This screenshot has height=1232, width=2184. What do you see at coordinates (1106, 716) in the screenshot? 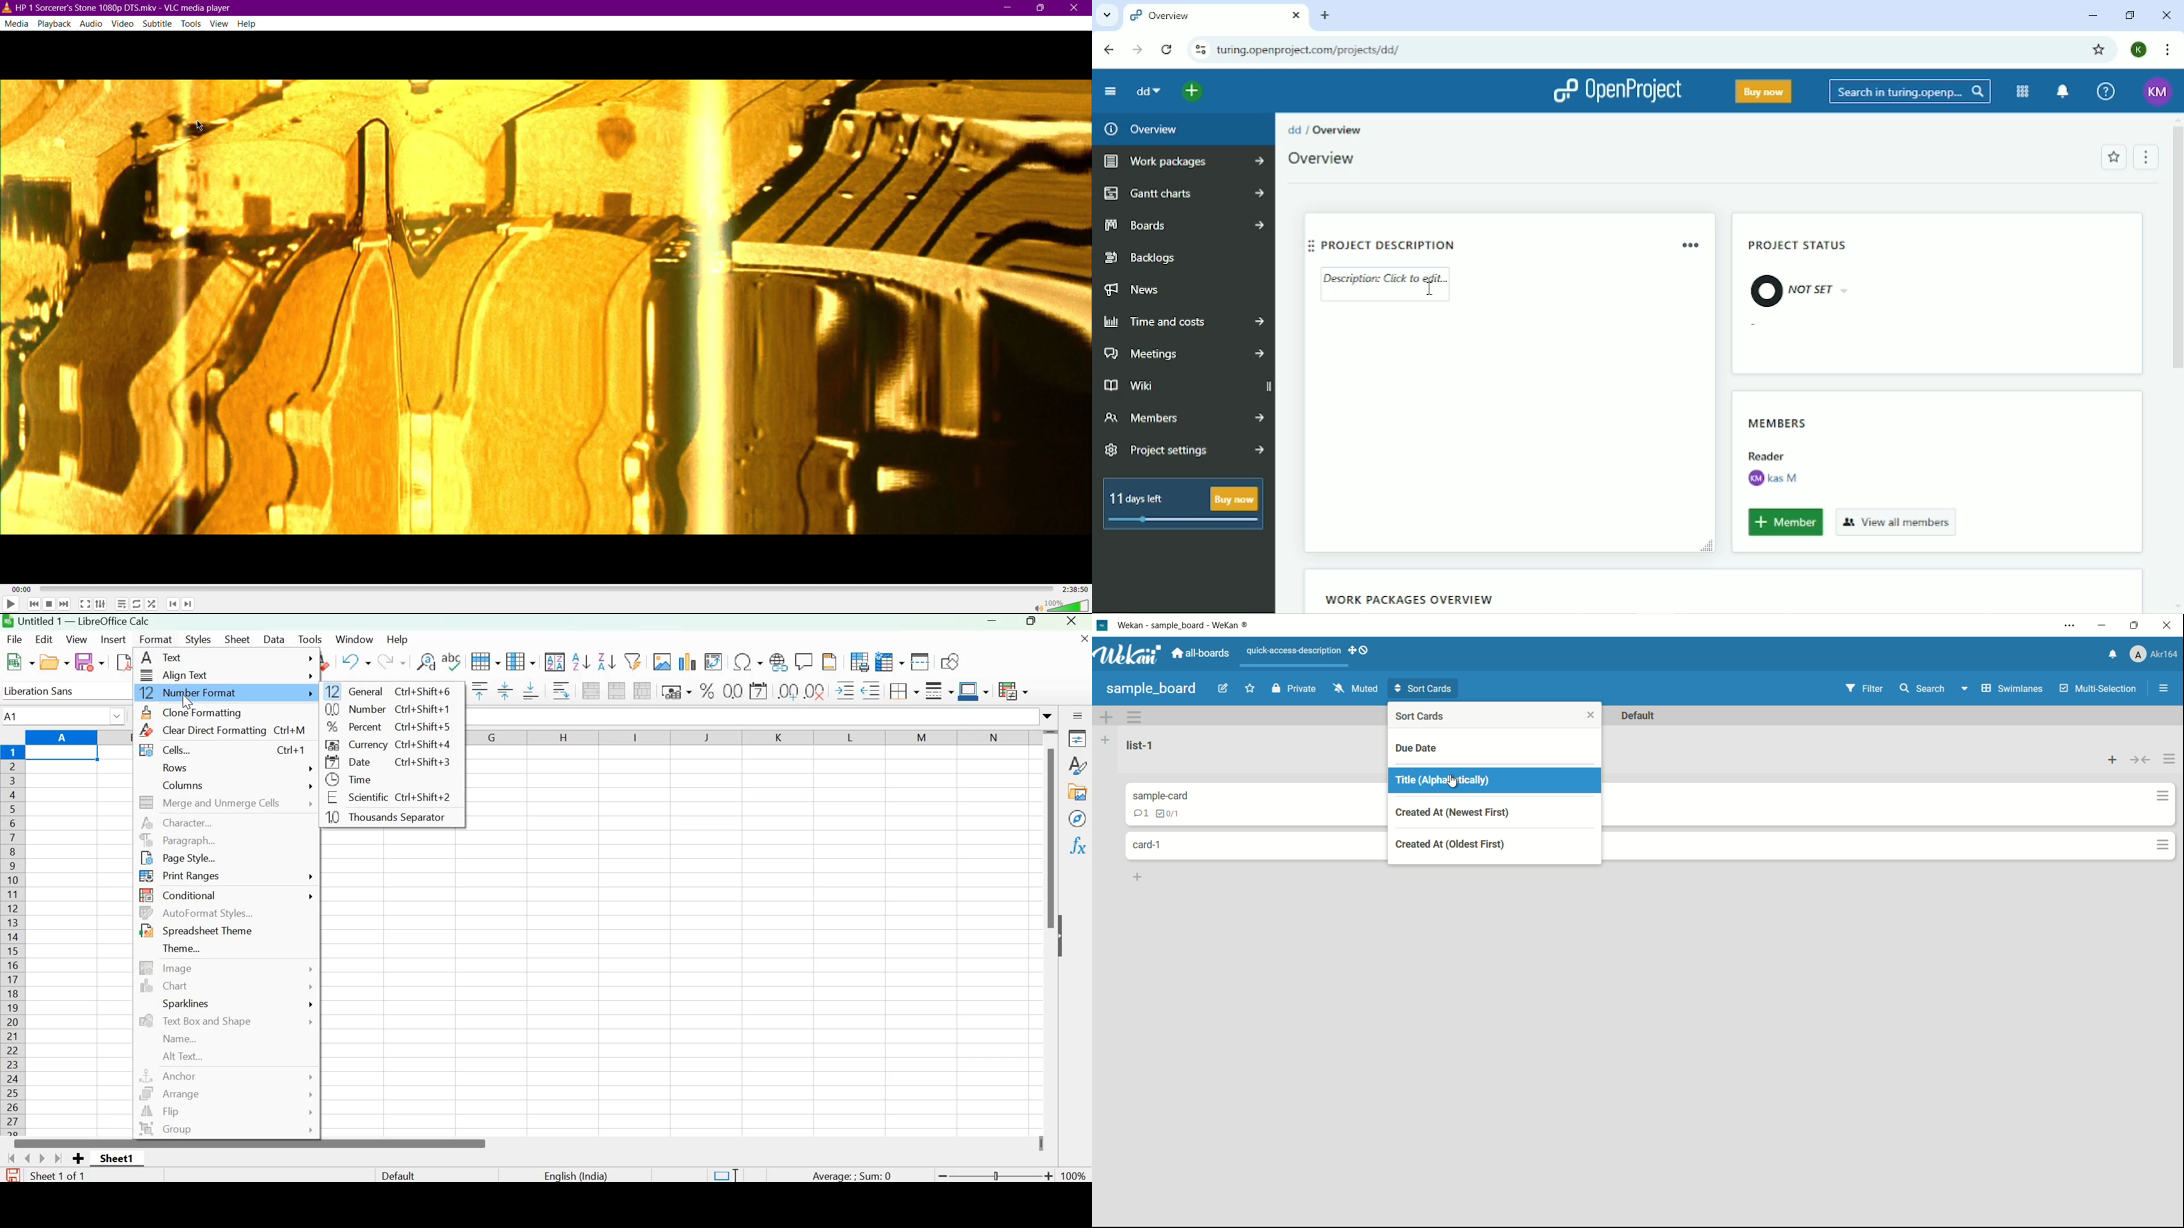
I see `add swimlane` at bounding box center [1106, 716].